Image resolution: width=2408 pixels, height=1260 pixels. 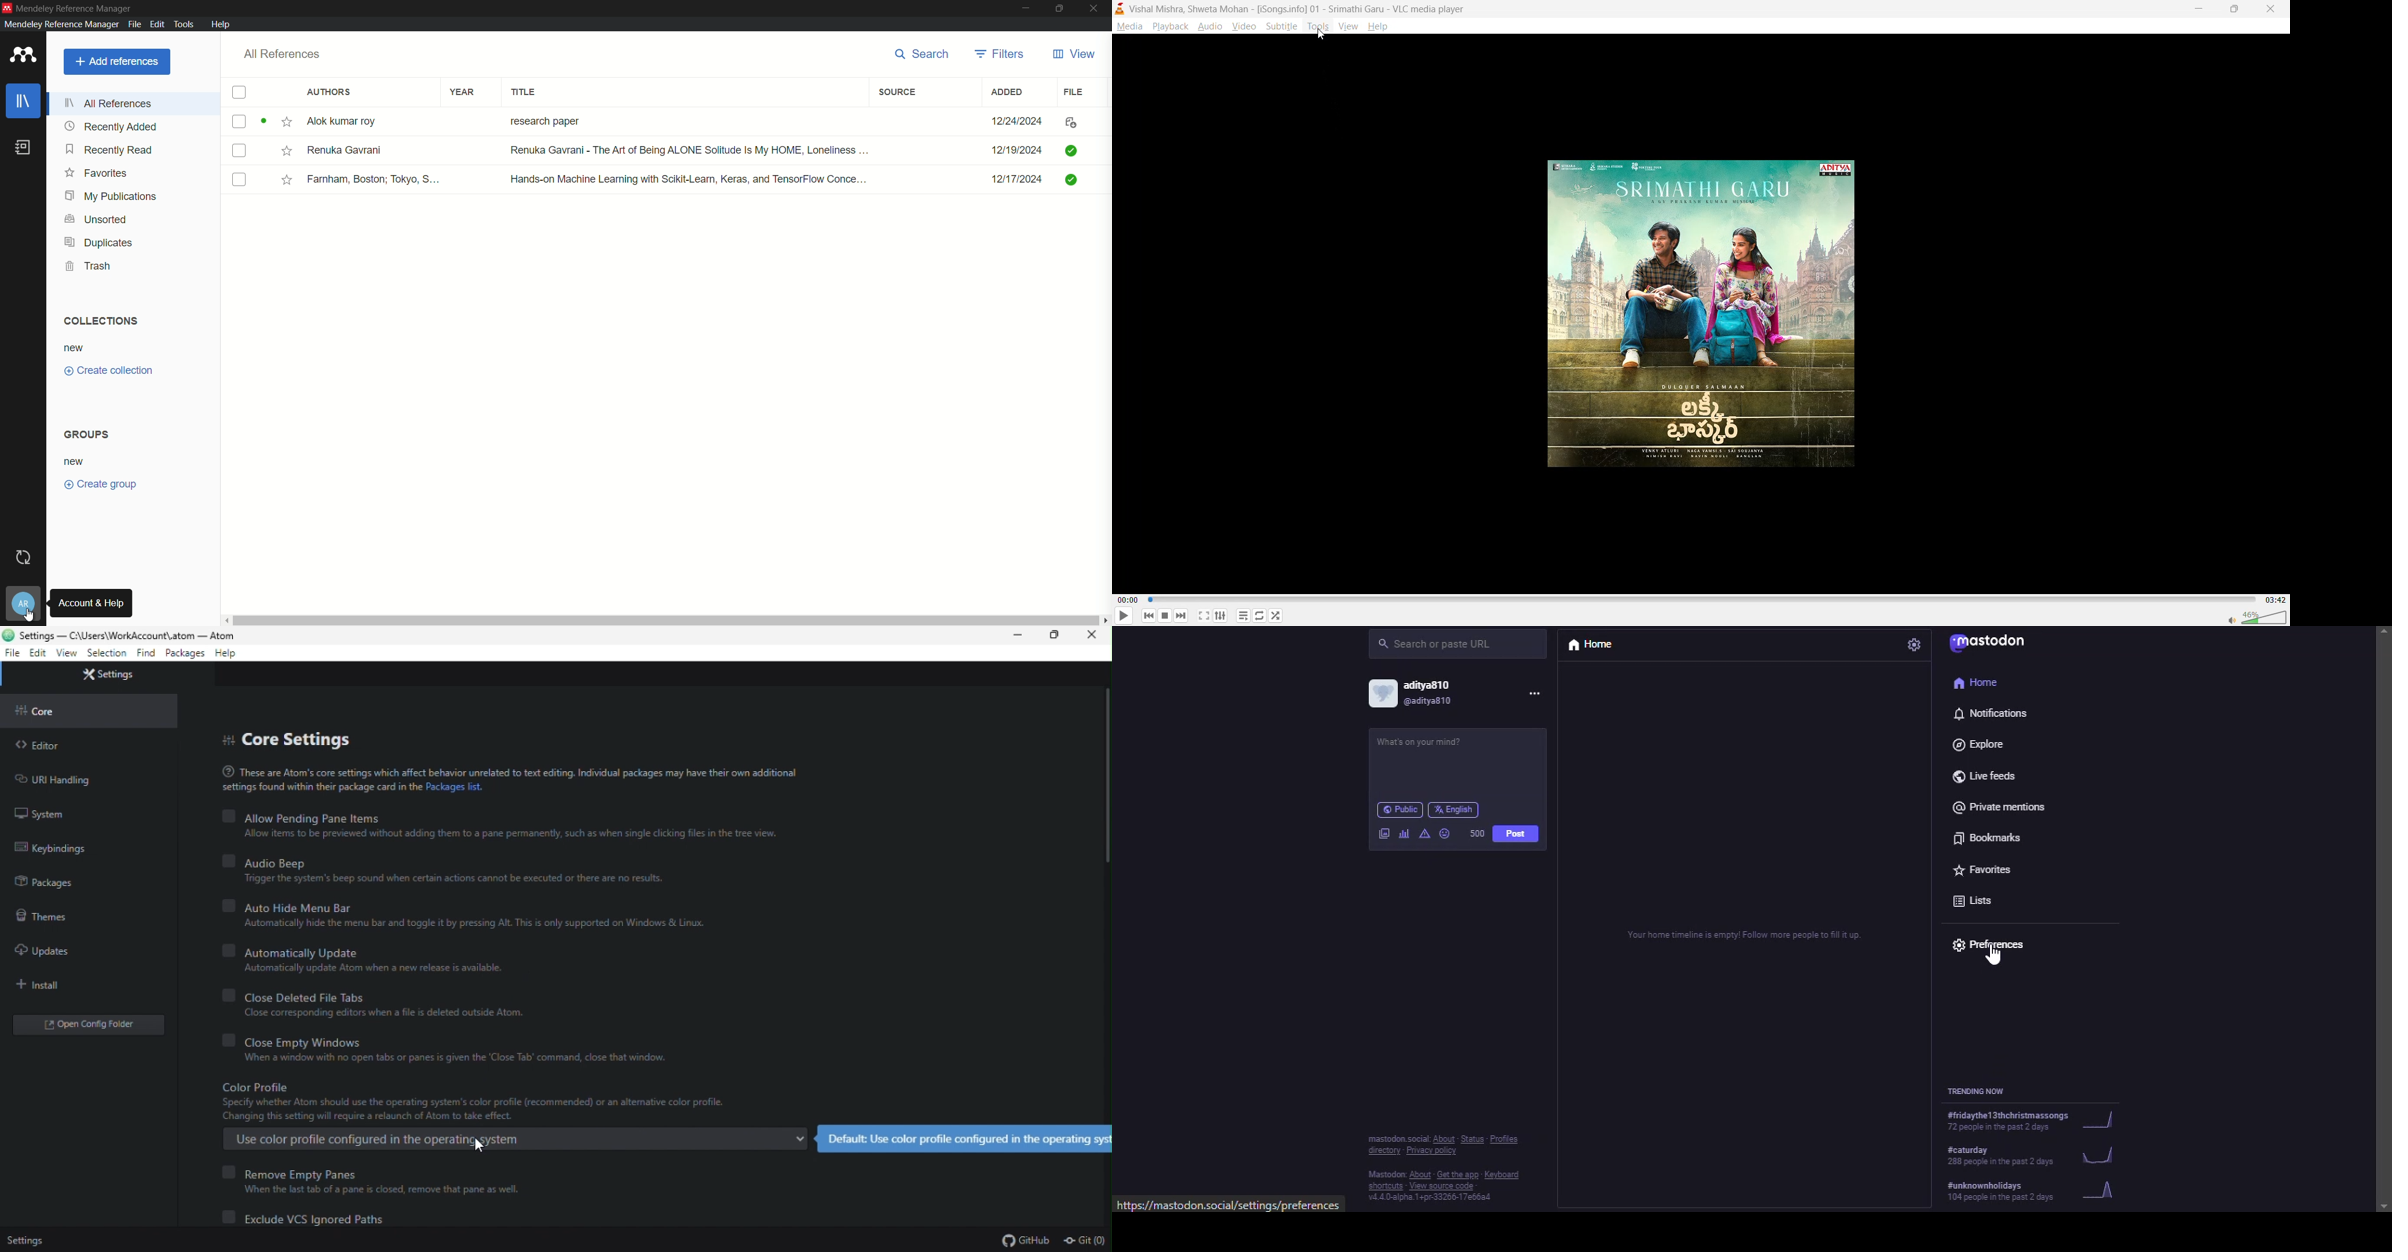 What do you see at coordinates (964, 1138) in the screenshot?
I see `default ` at bounding box center [964, 1138].